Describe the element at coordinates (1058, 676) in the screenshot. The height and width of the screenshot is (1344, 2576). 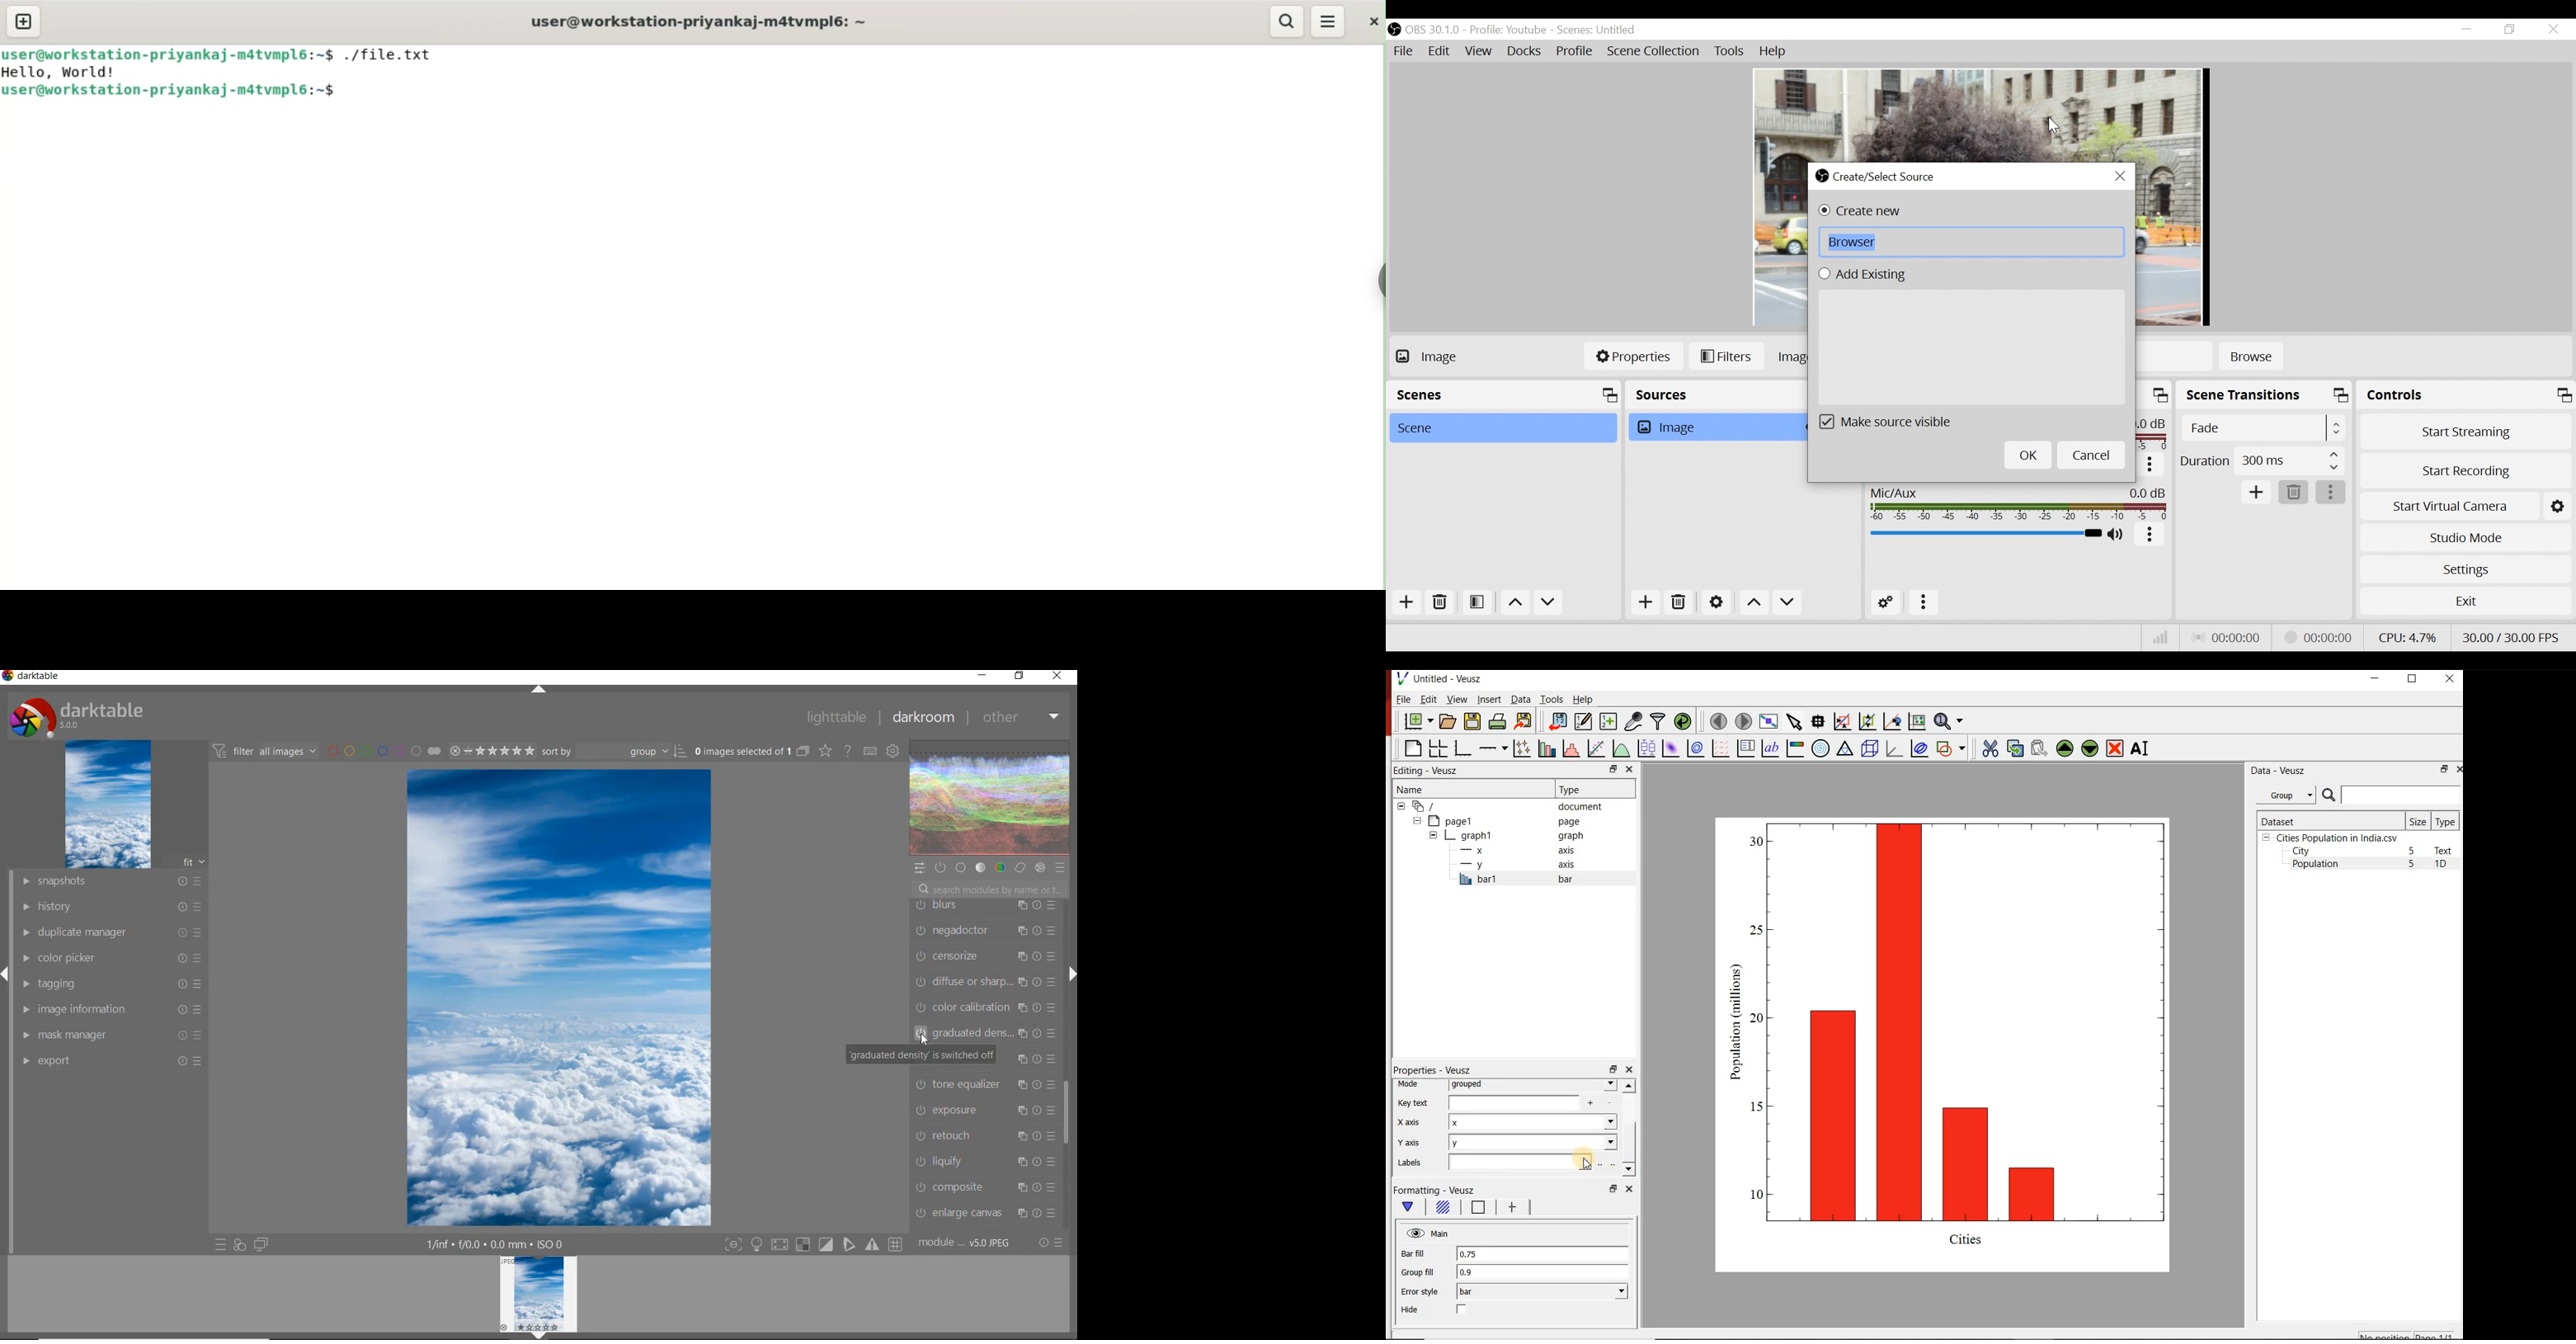
I see `CLOSE` at that location.